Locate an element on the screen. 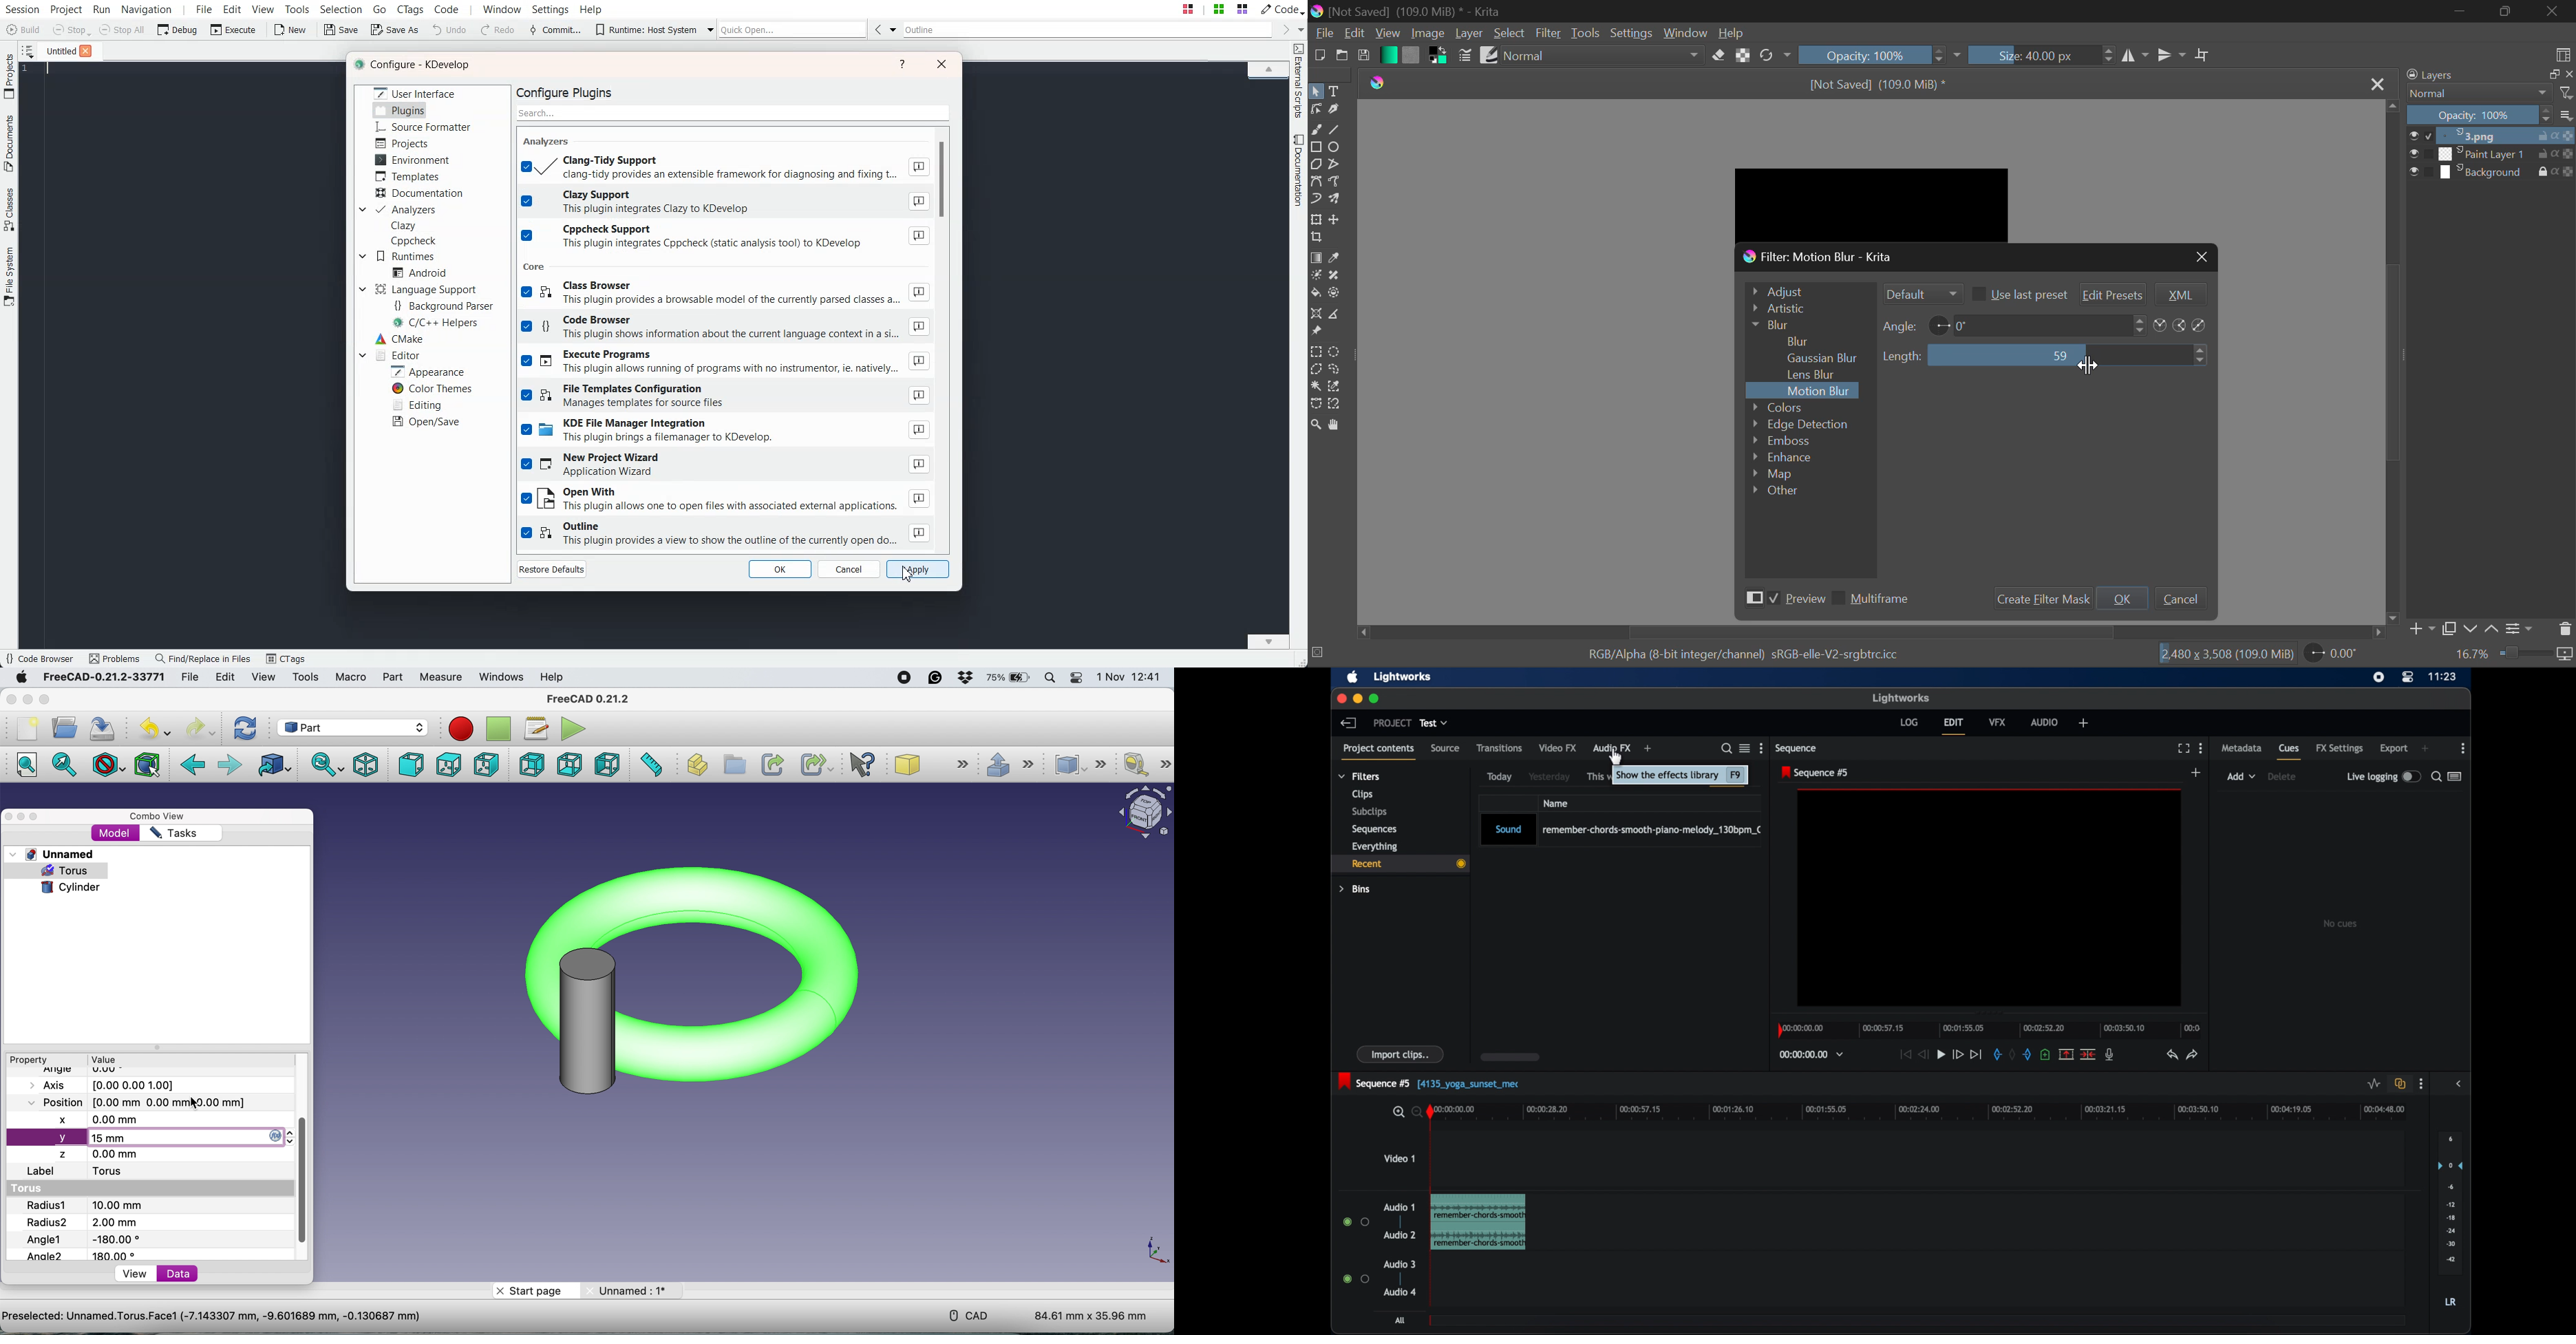 The width and height of the screenshot is (2576, 1344). Line is located at coordinates (1336, 129).